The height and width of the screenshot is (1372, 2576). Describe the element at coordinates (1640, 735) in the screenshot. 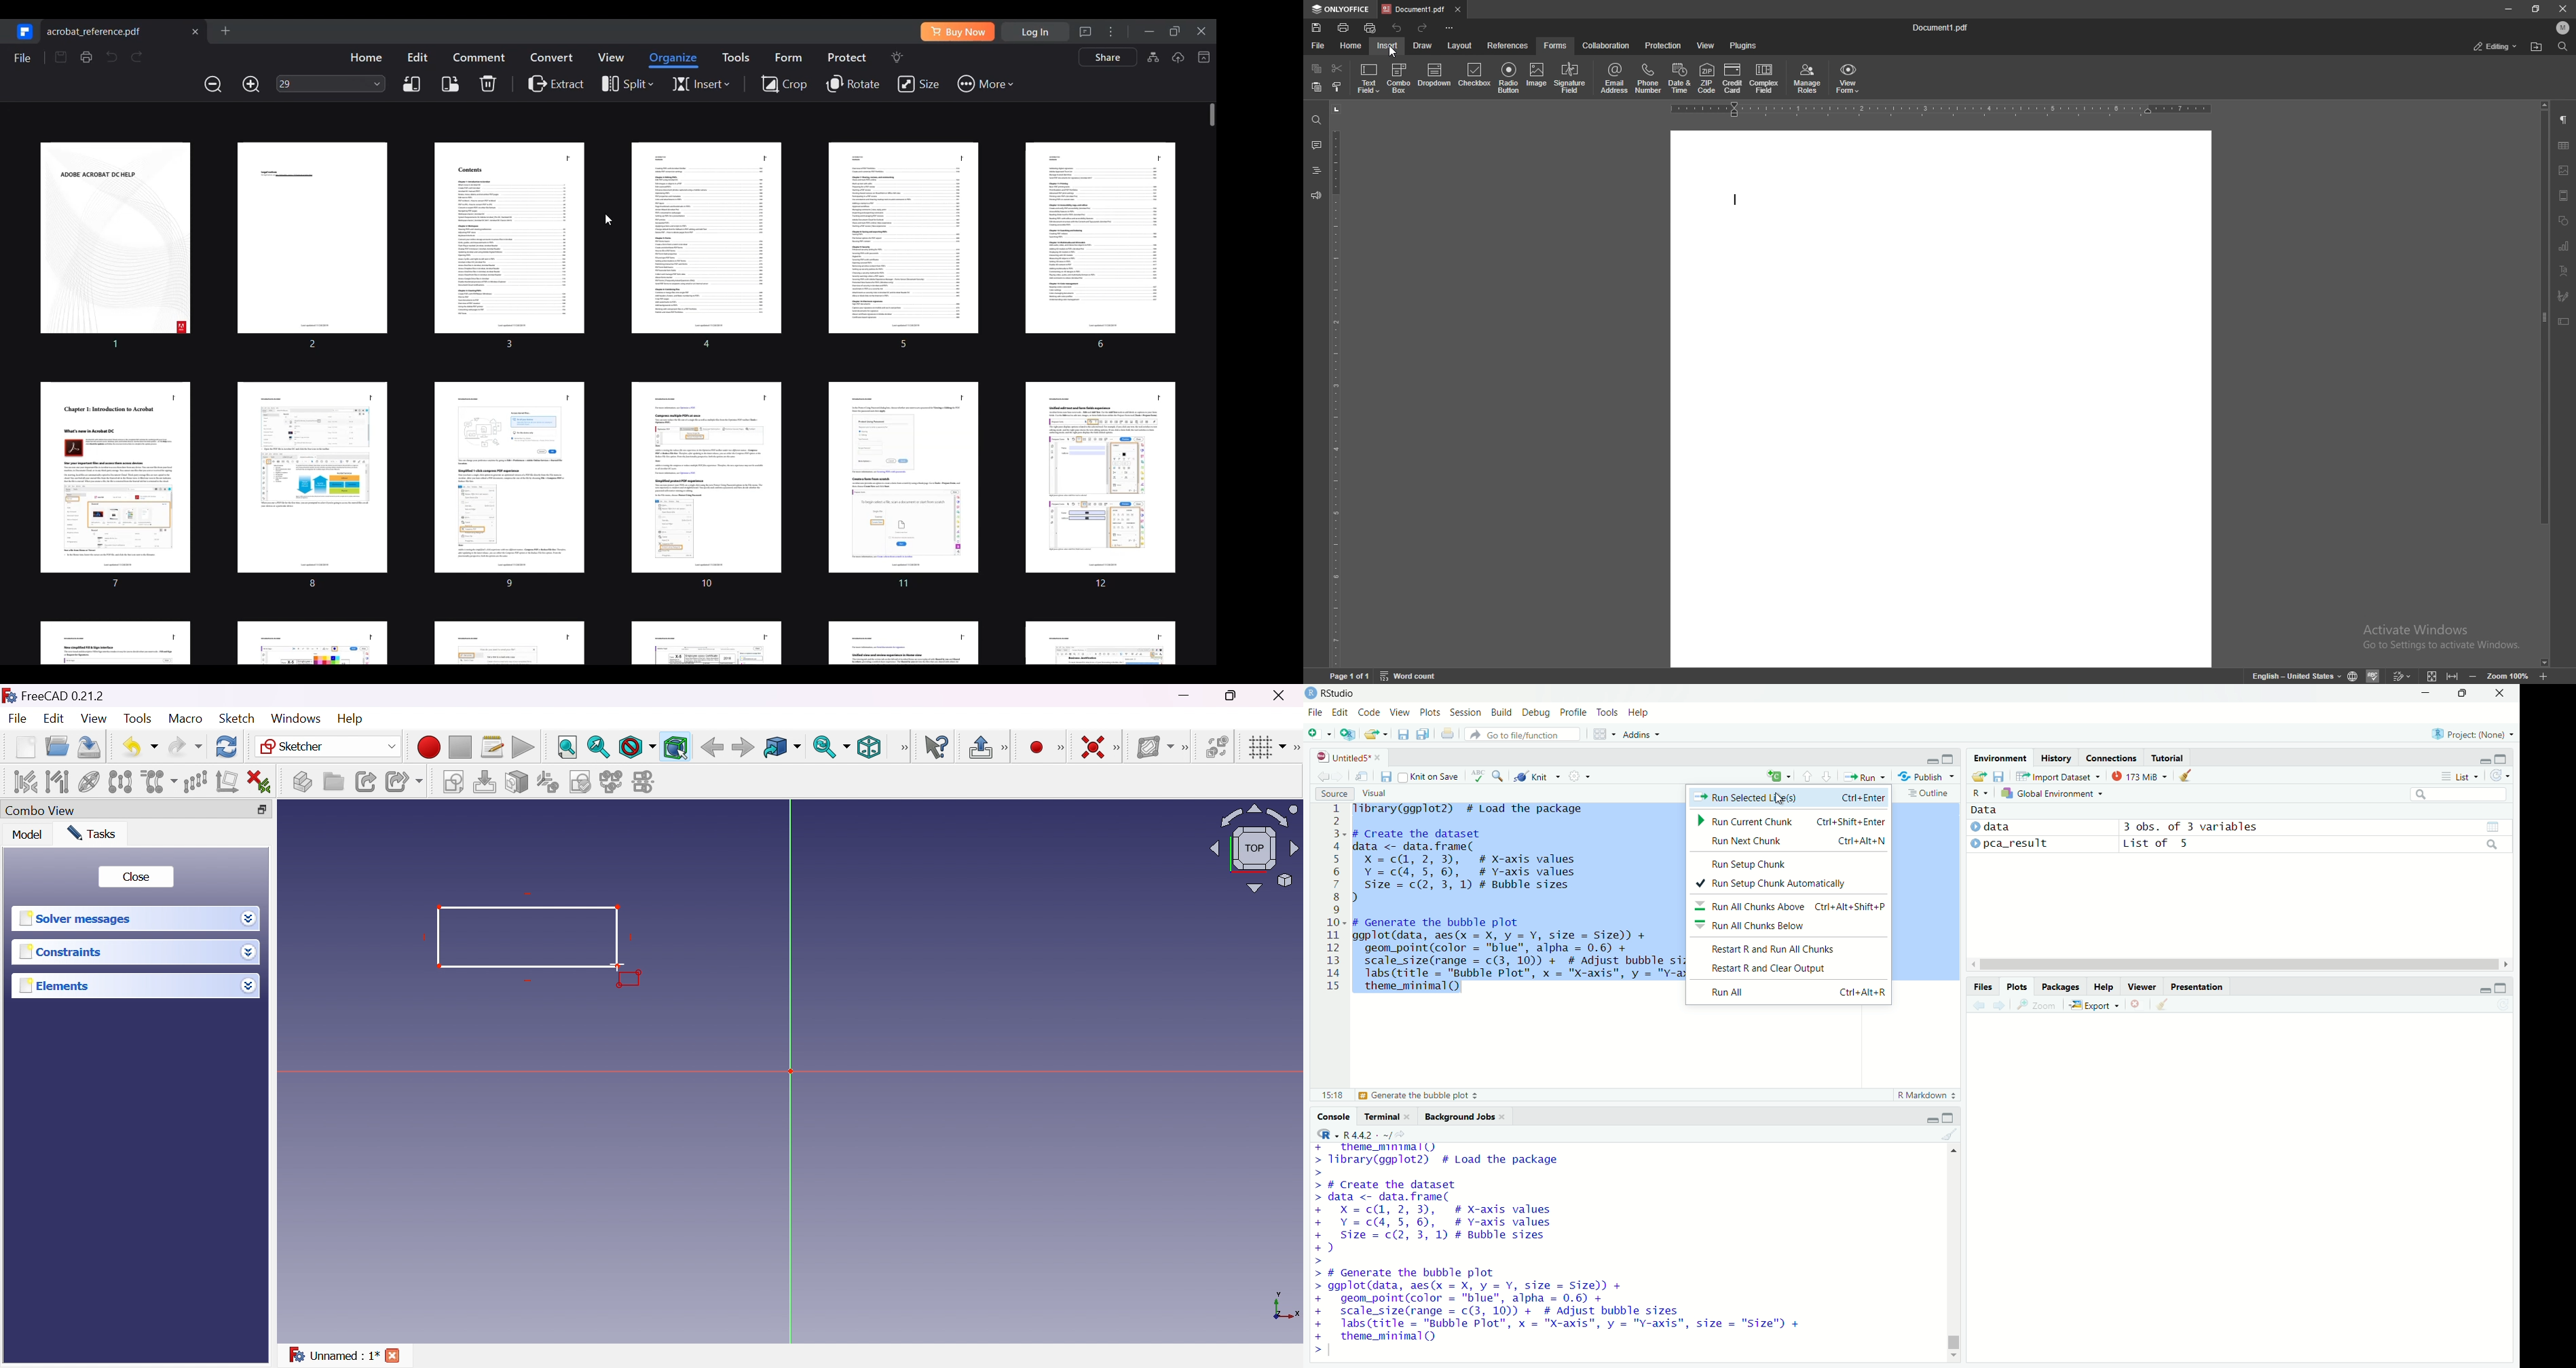

I see `addins` at that location.